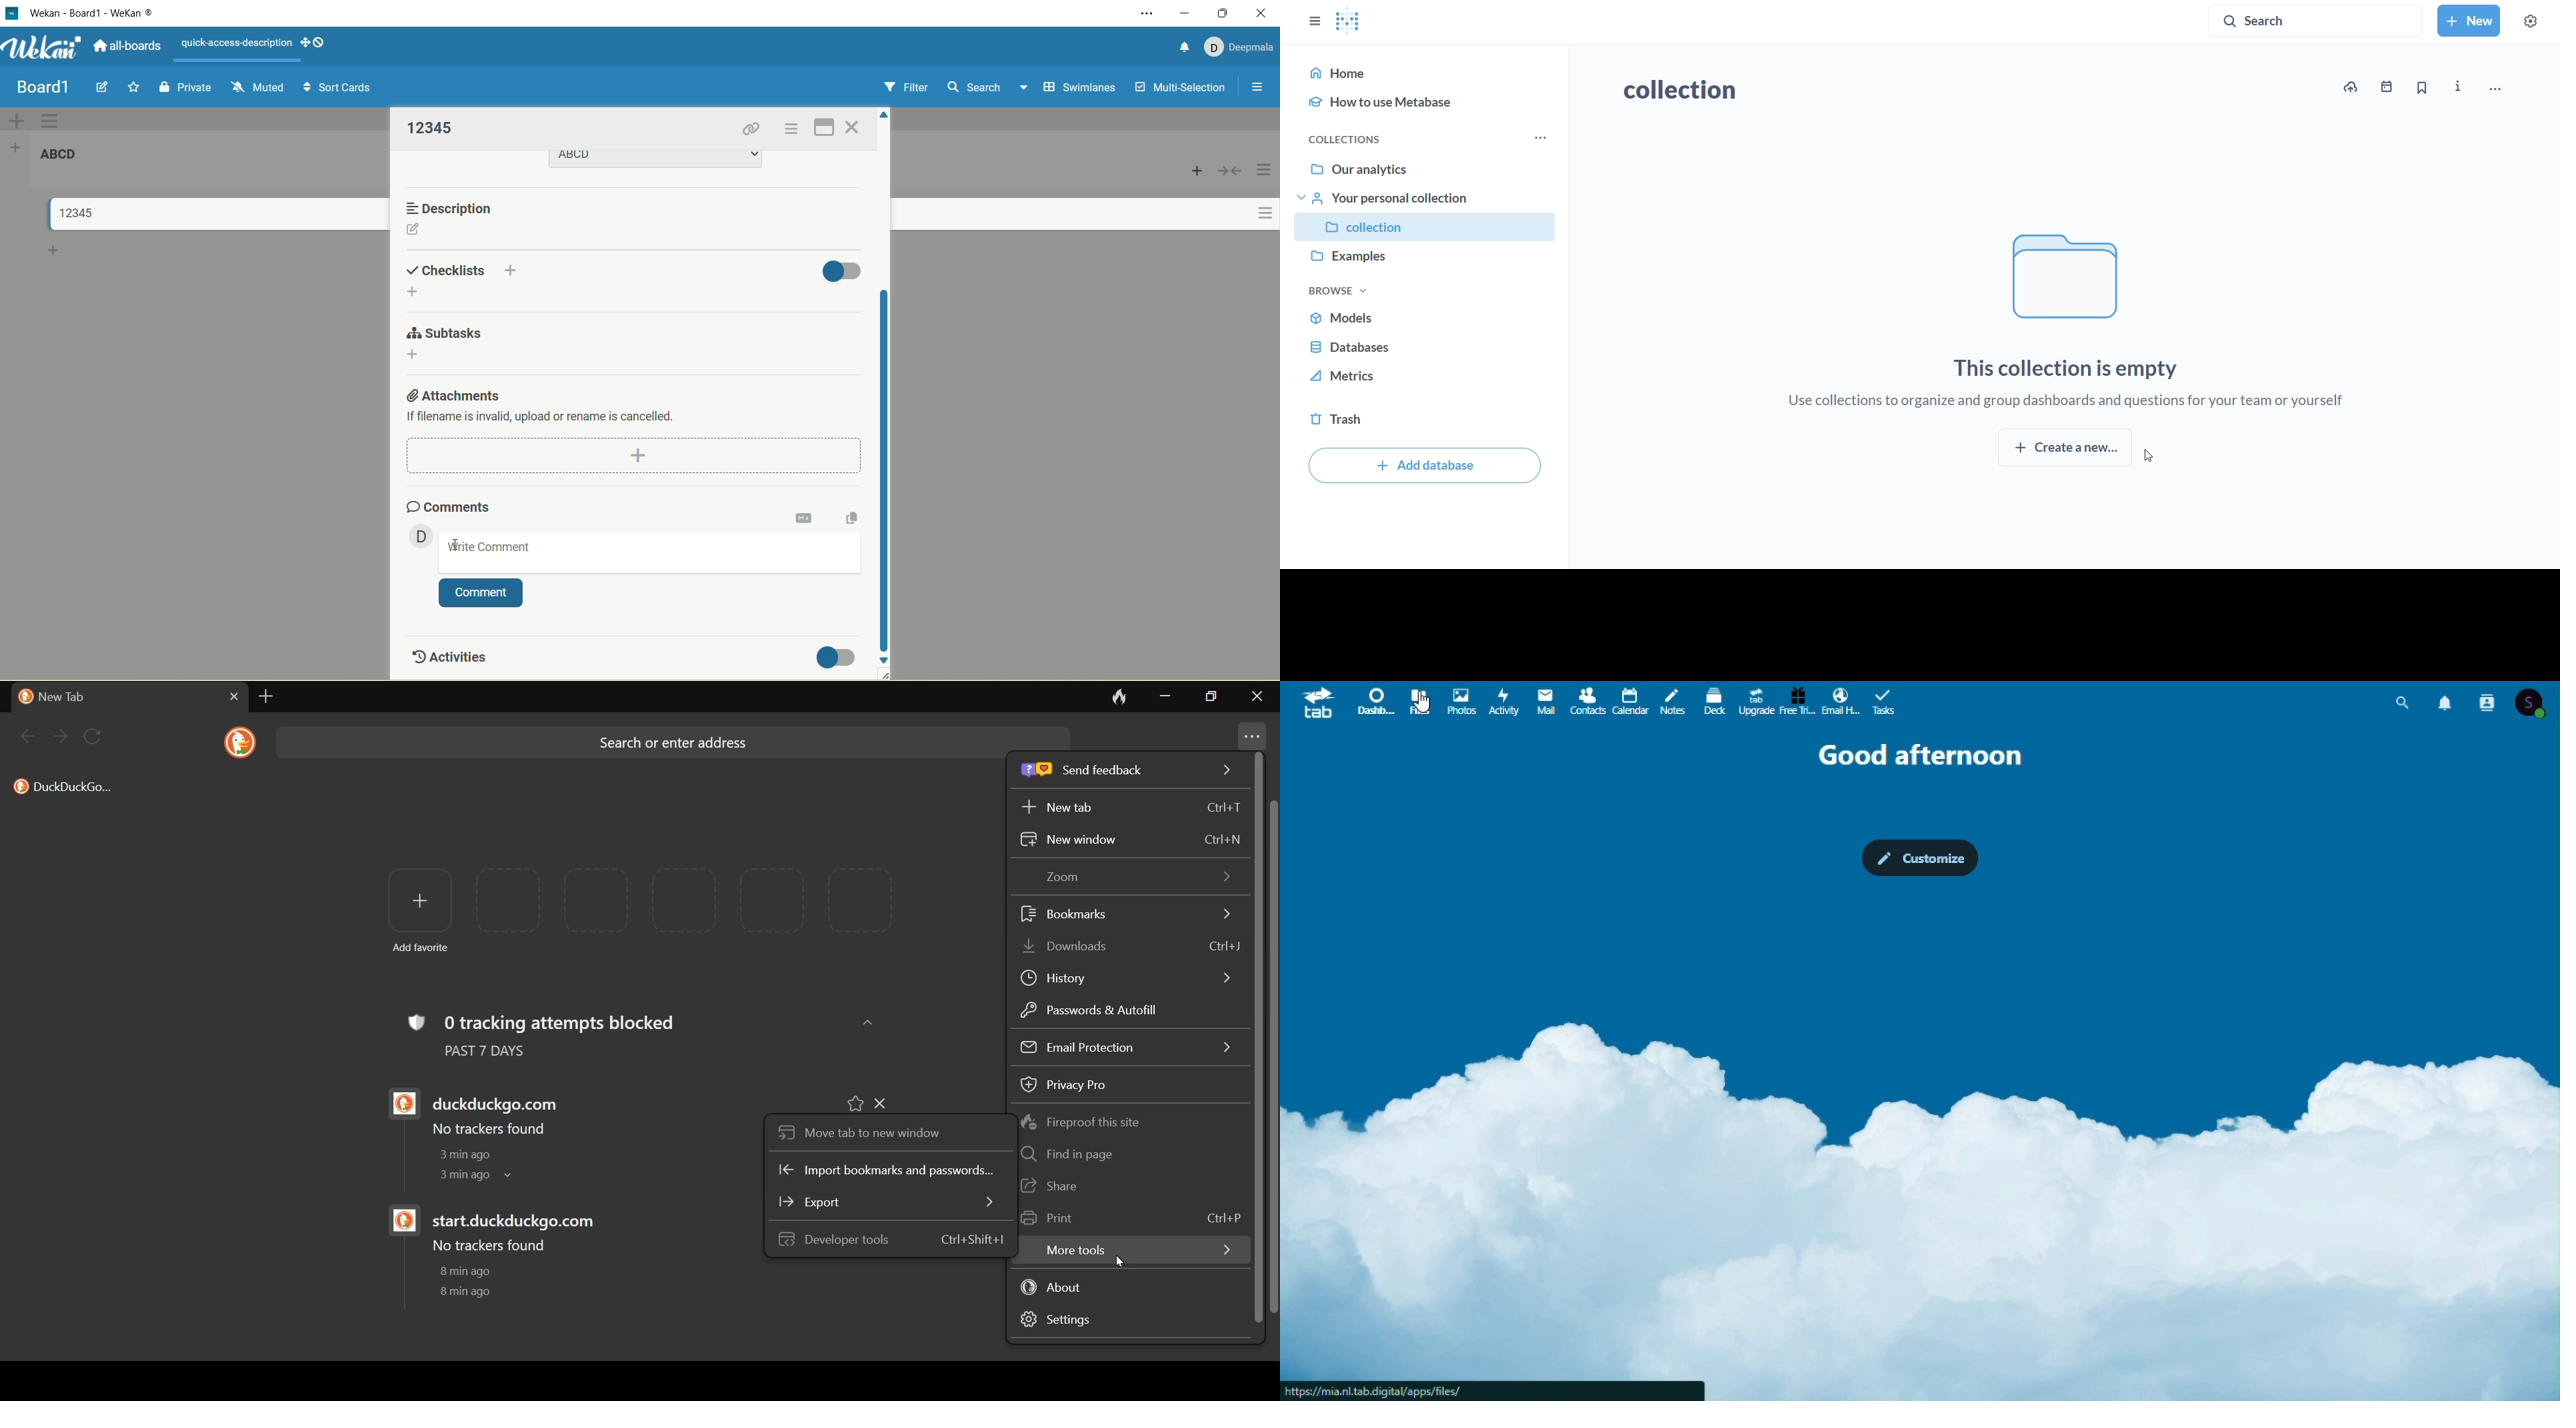 Image resolution: width=2576 pixels, height=1428 pixels. Describe the element at coordinates (433, 127) in the screenshot. I see `title` at that location.